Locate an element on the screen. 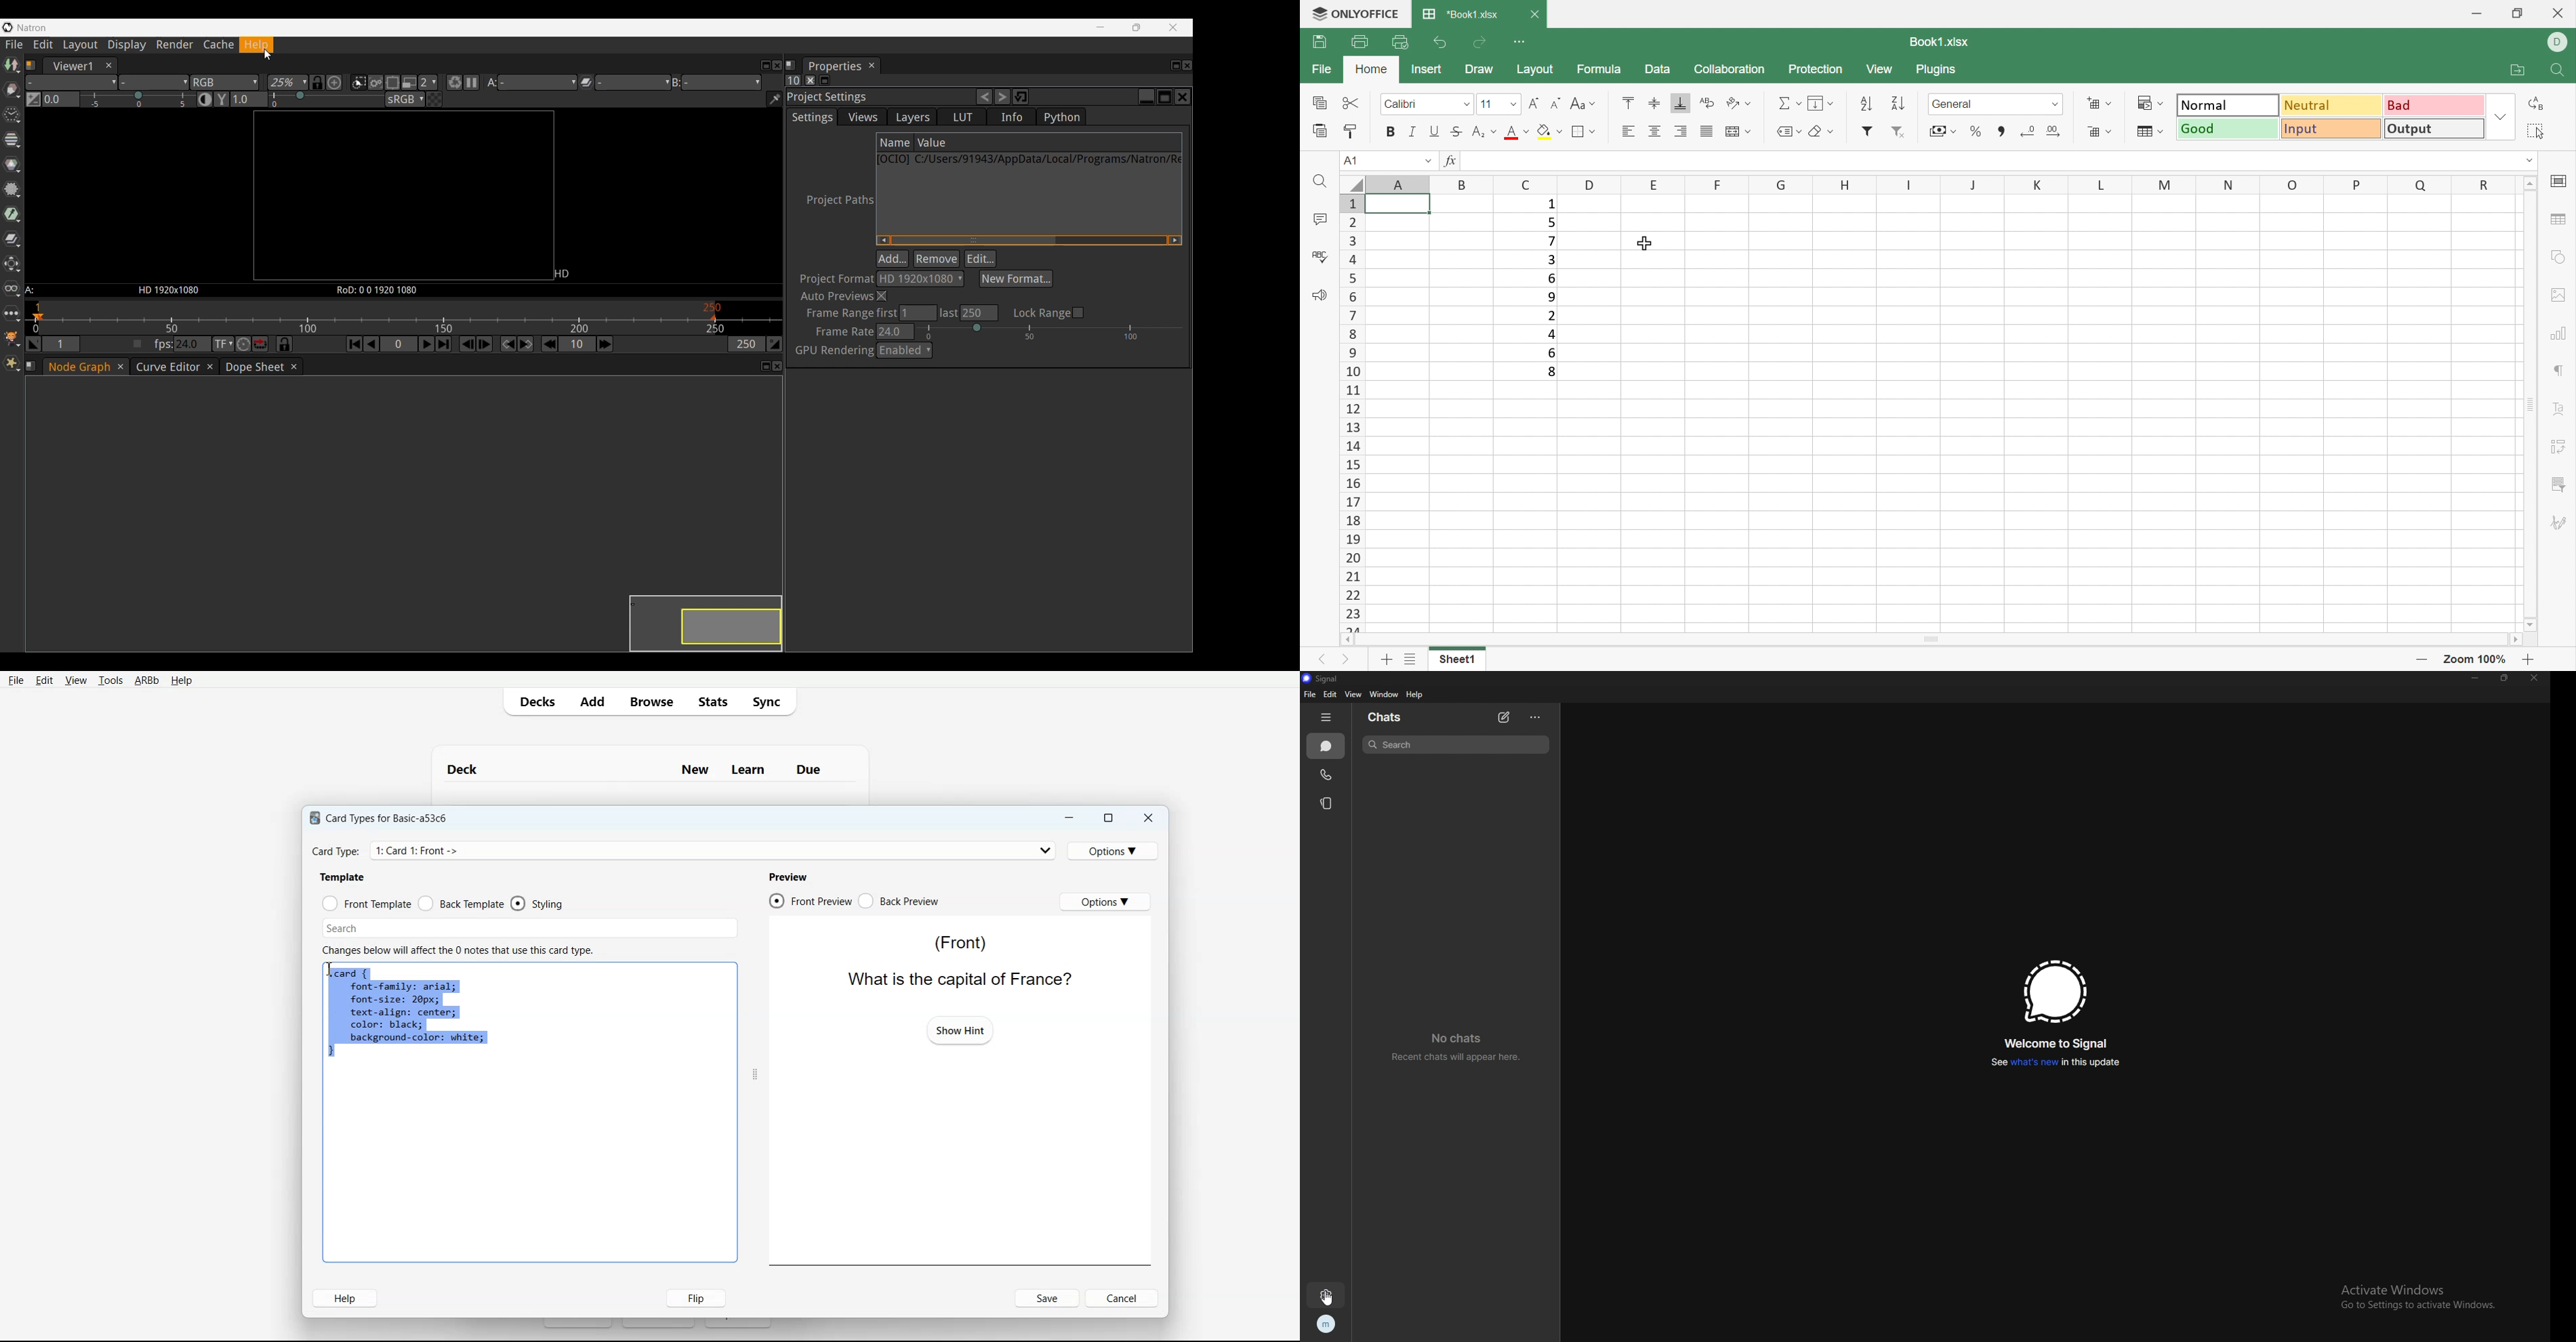 The height and width of the screenshot is (1344, 2576). Borders is located at coordinates (1583, 130).